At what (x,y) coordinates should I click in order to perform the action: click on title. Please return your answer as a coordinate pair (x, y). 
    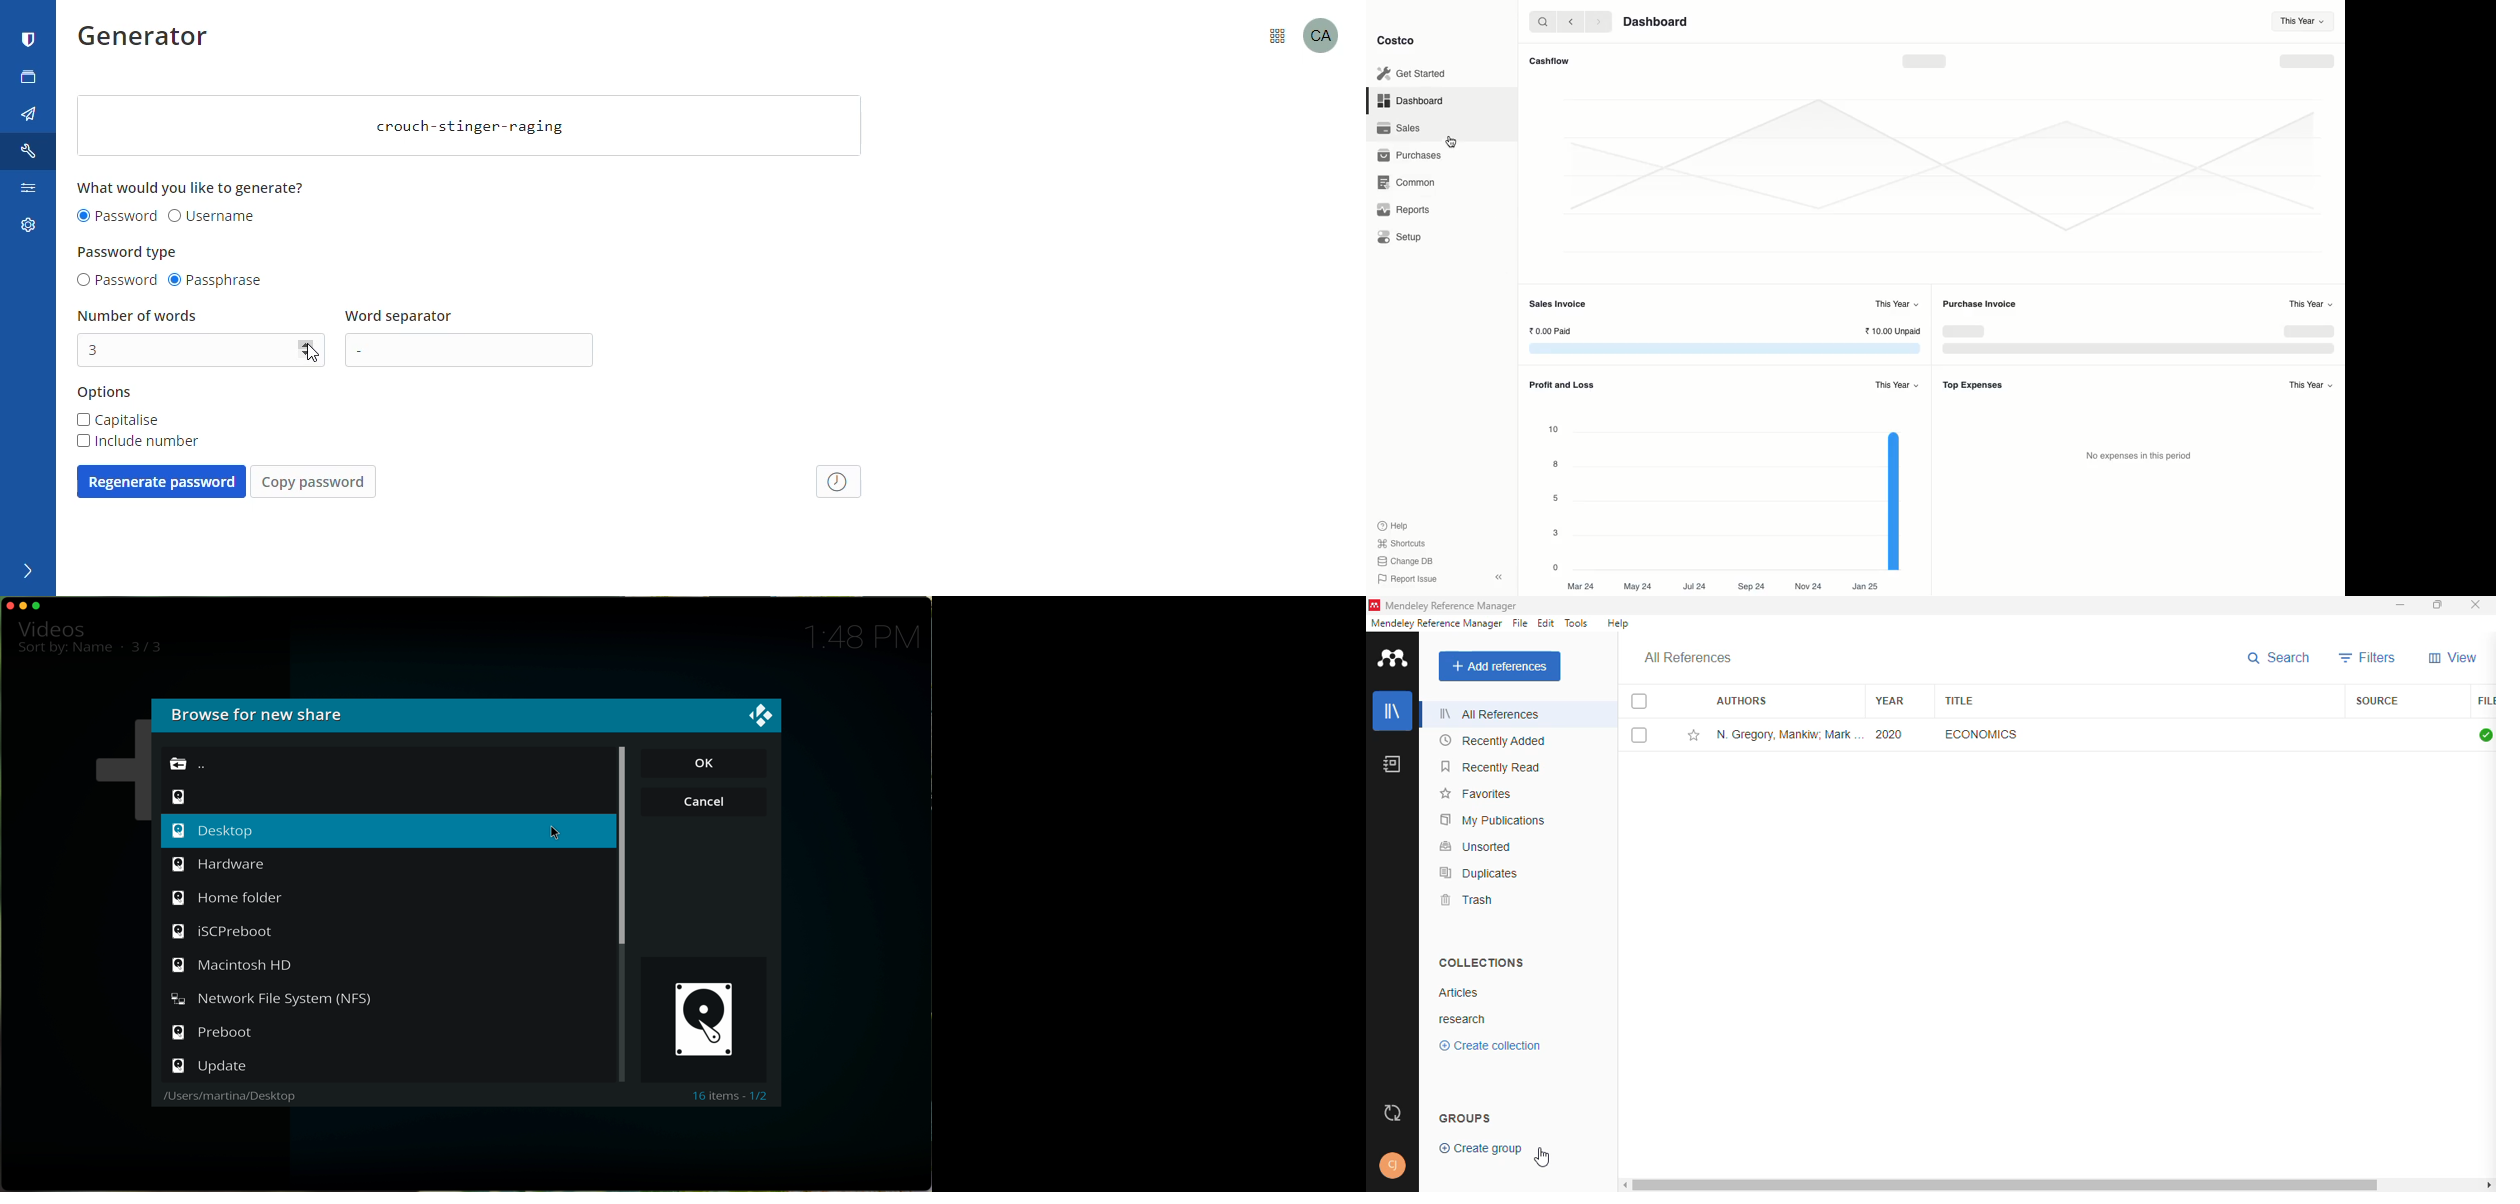
    Looking at the image, I should click on (1960, 701).